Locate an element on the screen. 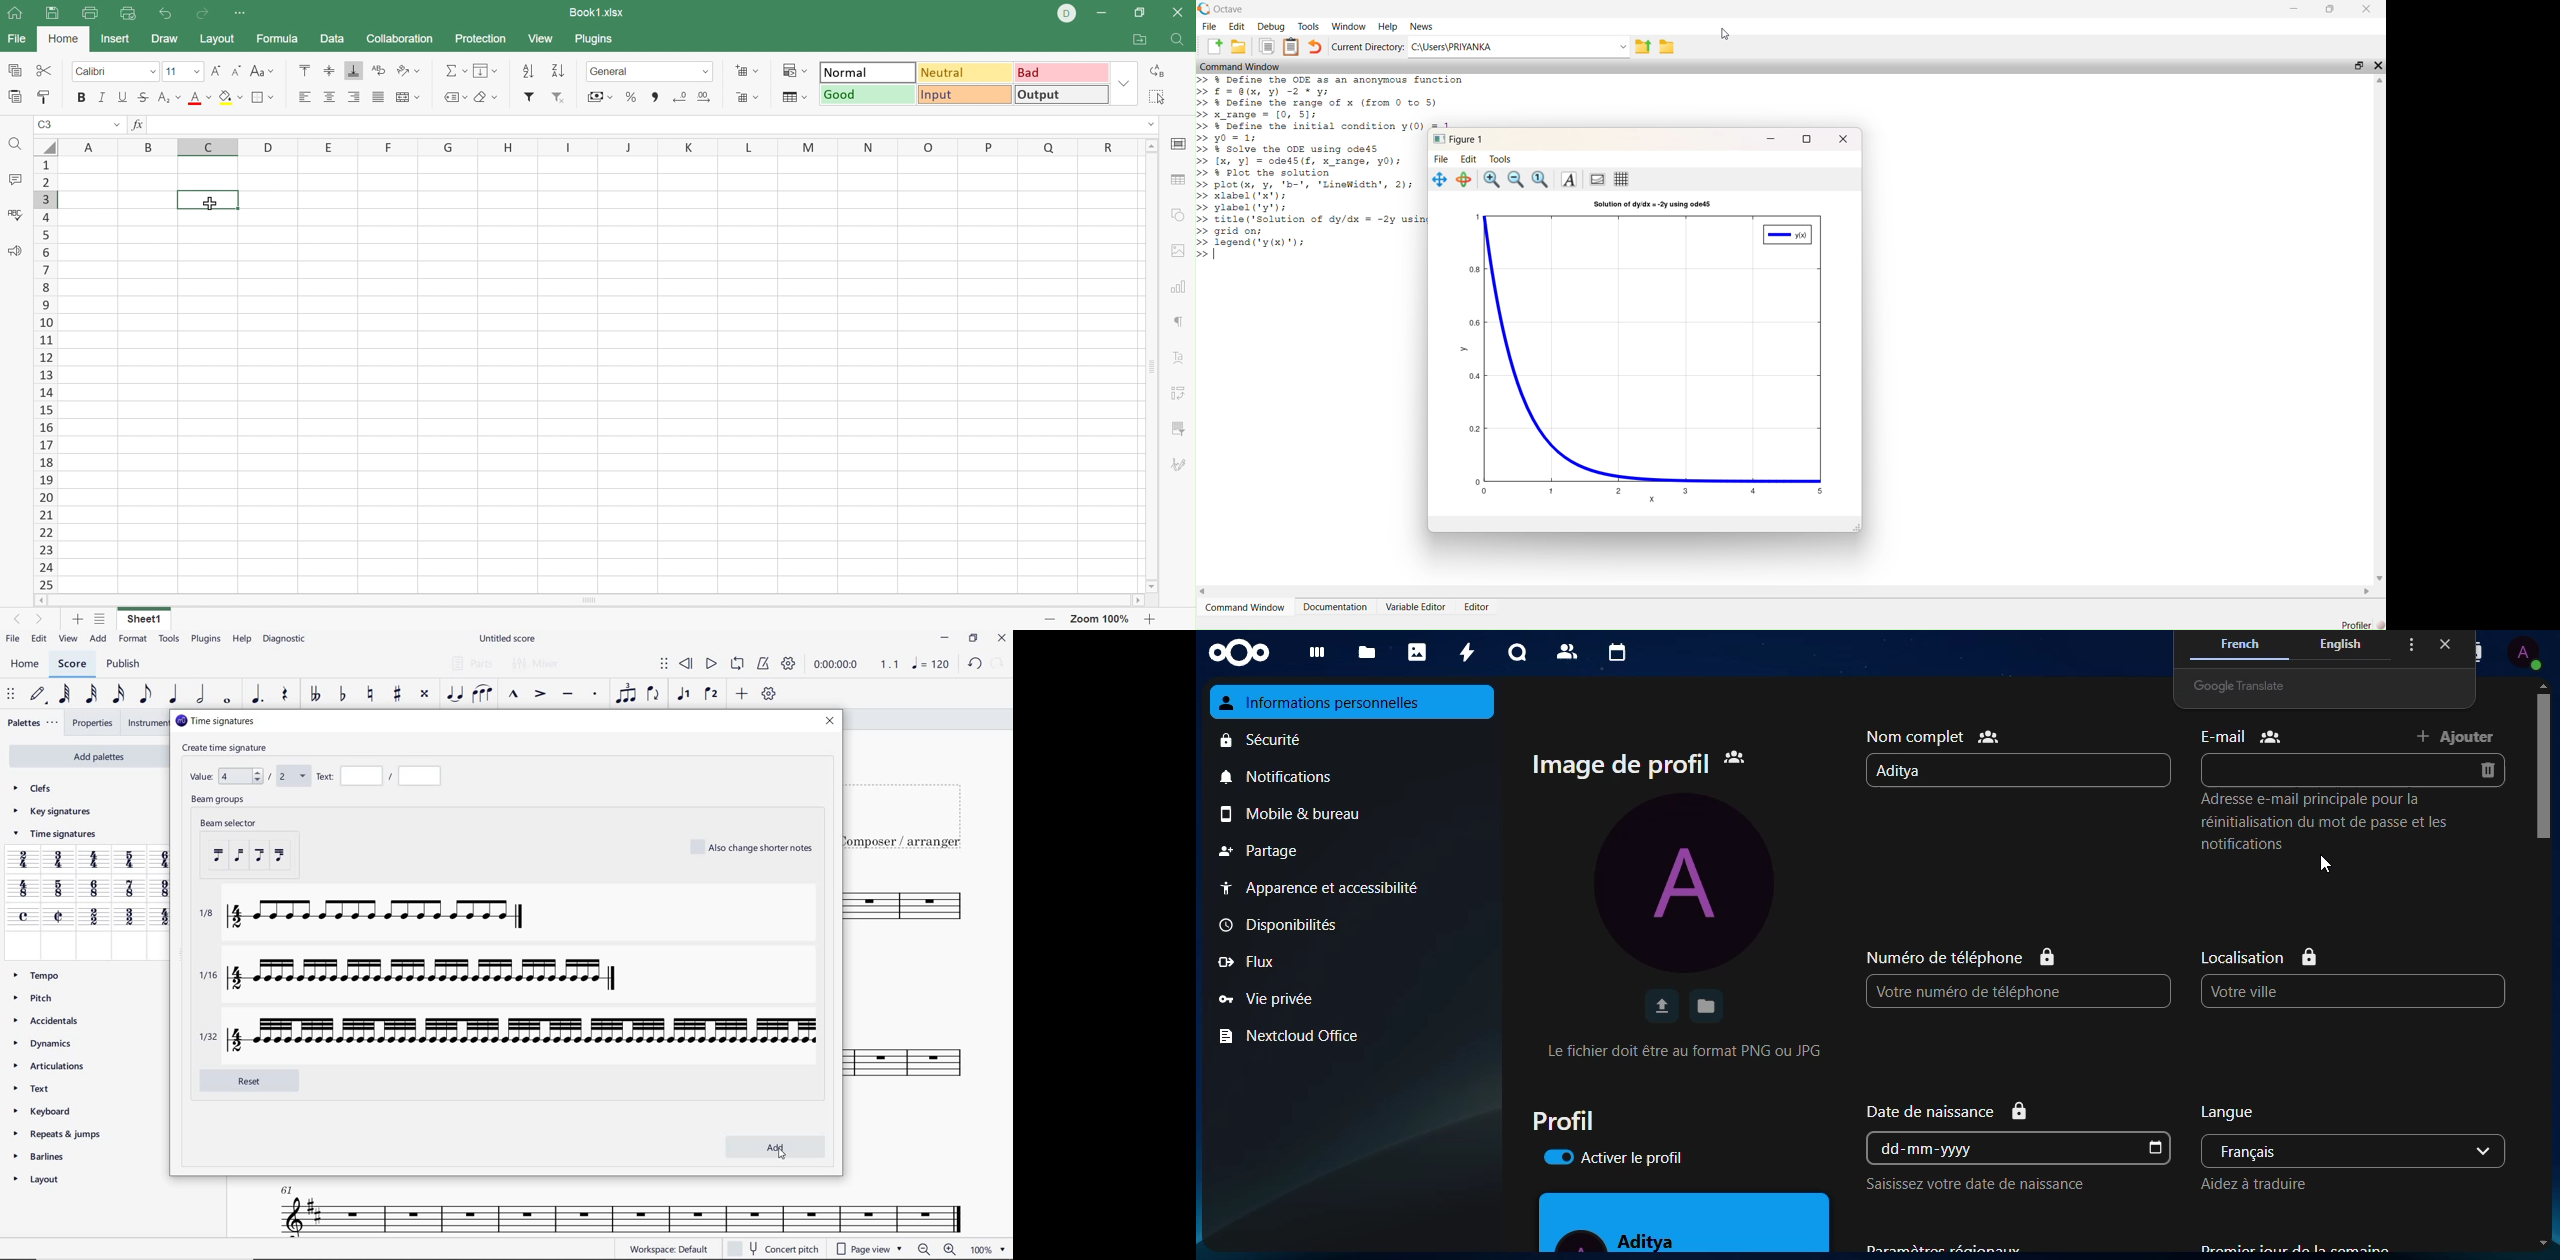  AUGMENTATION DOT is located at coordinates (256, 695).